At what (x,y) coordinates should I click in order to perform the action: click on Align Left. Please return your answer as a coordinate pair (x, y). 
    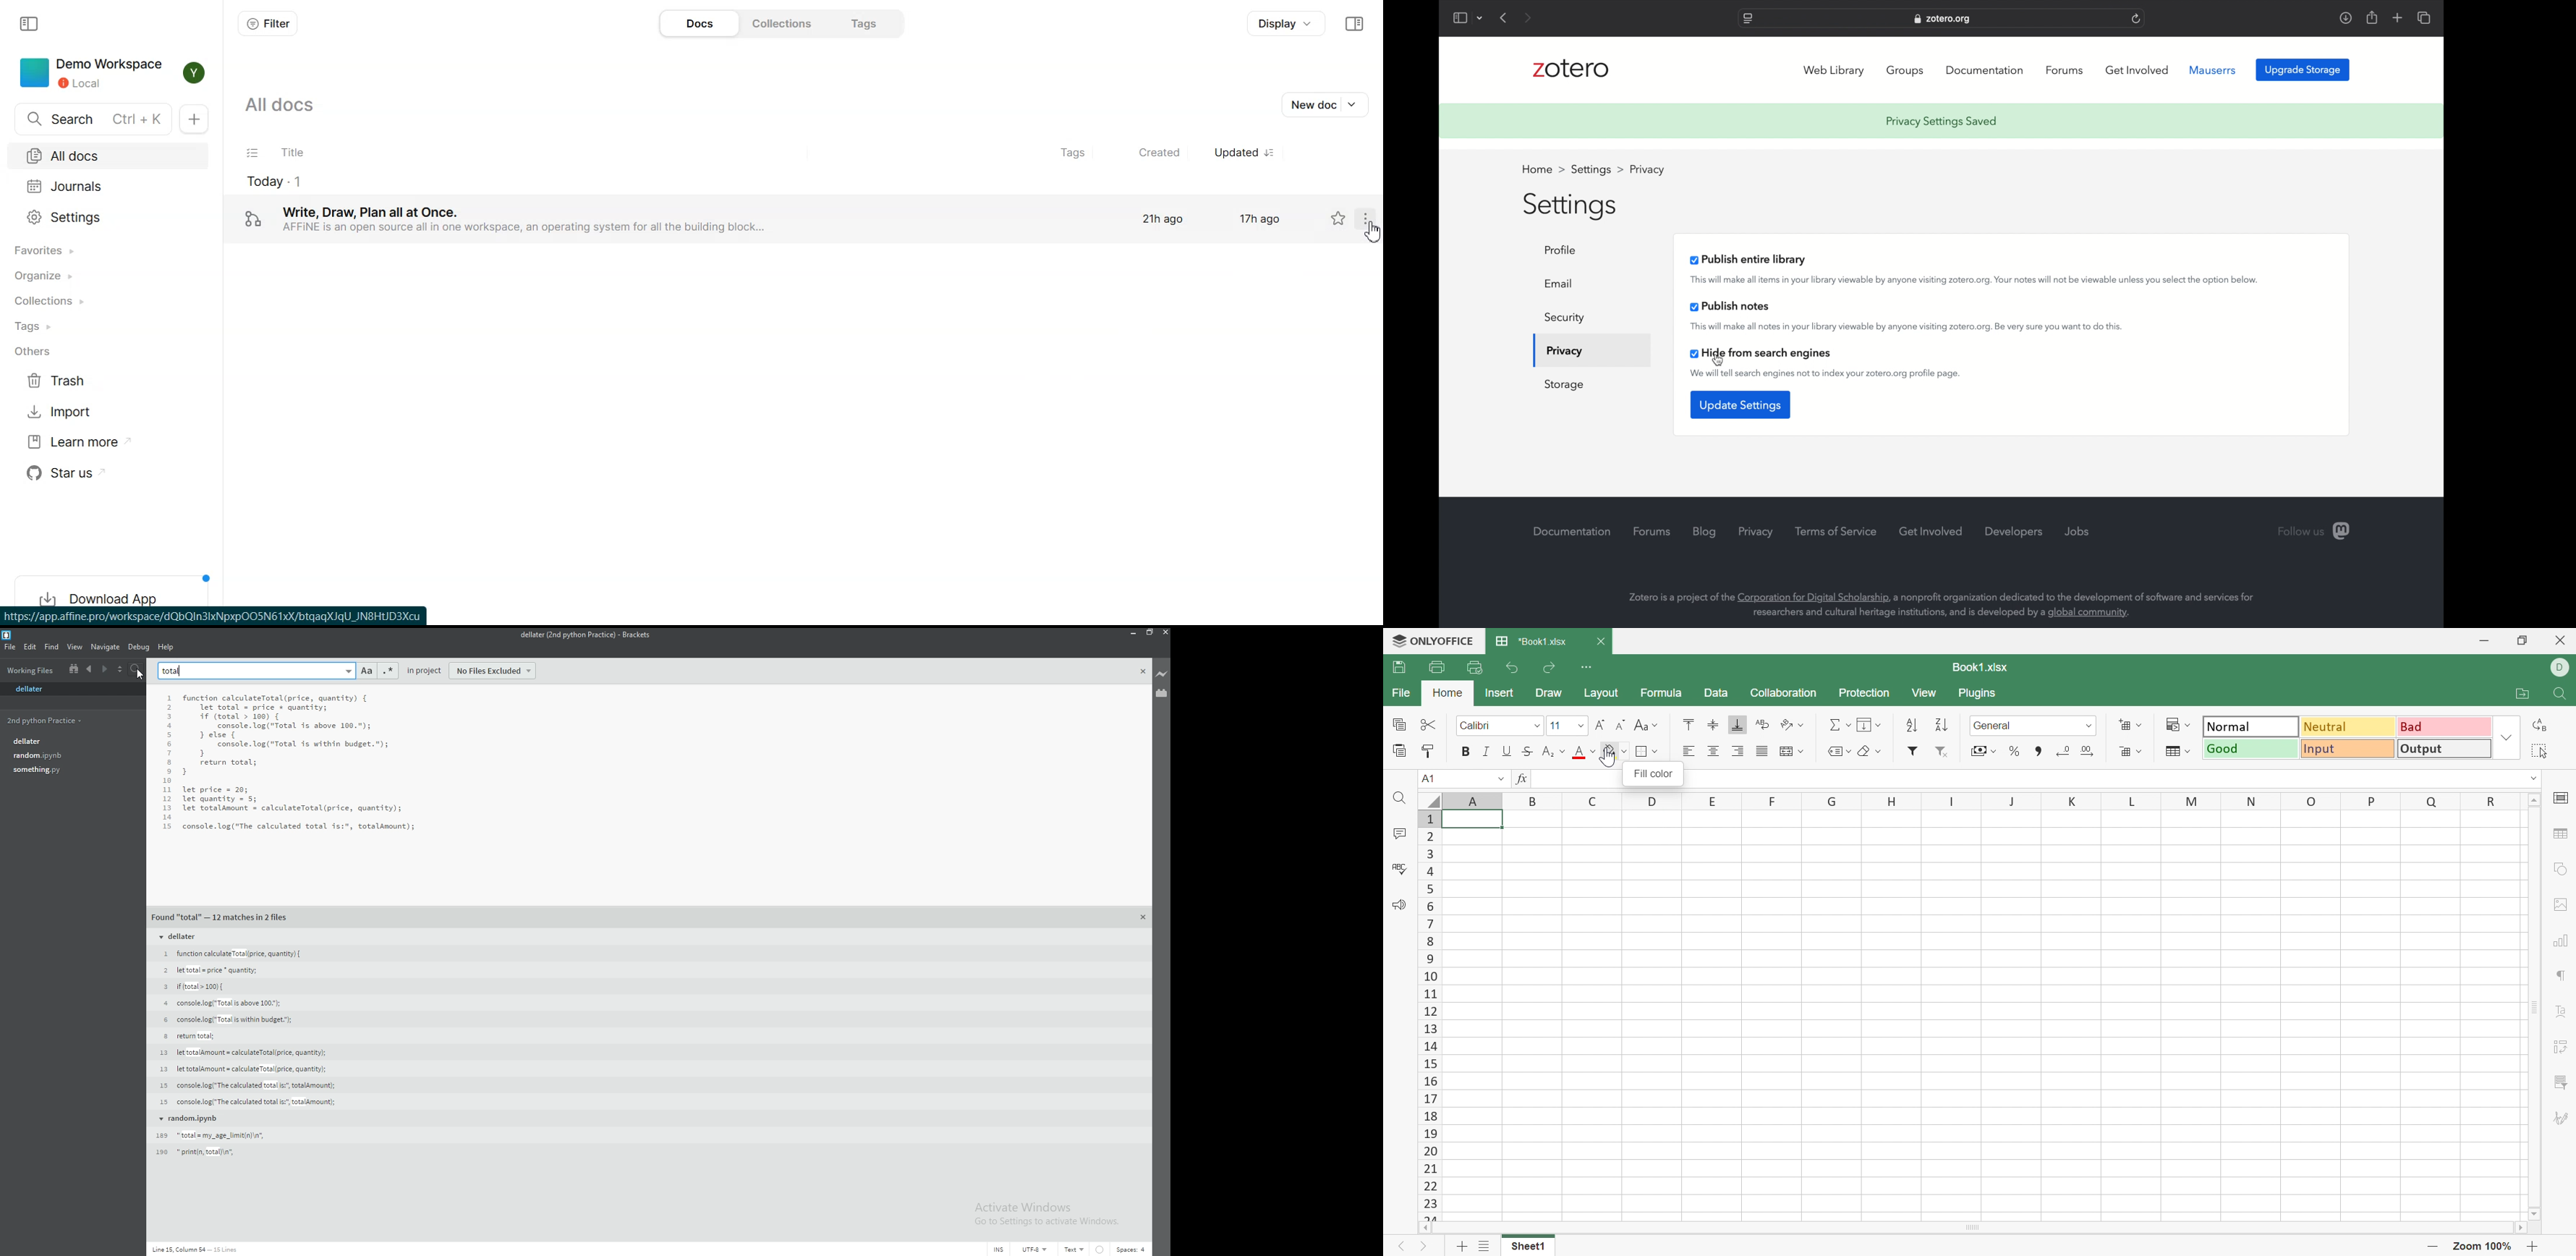
    Looking at the image, I should click on (1689, 748).